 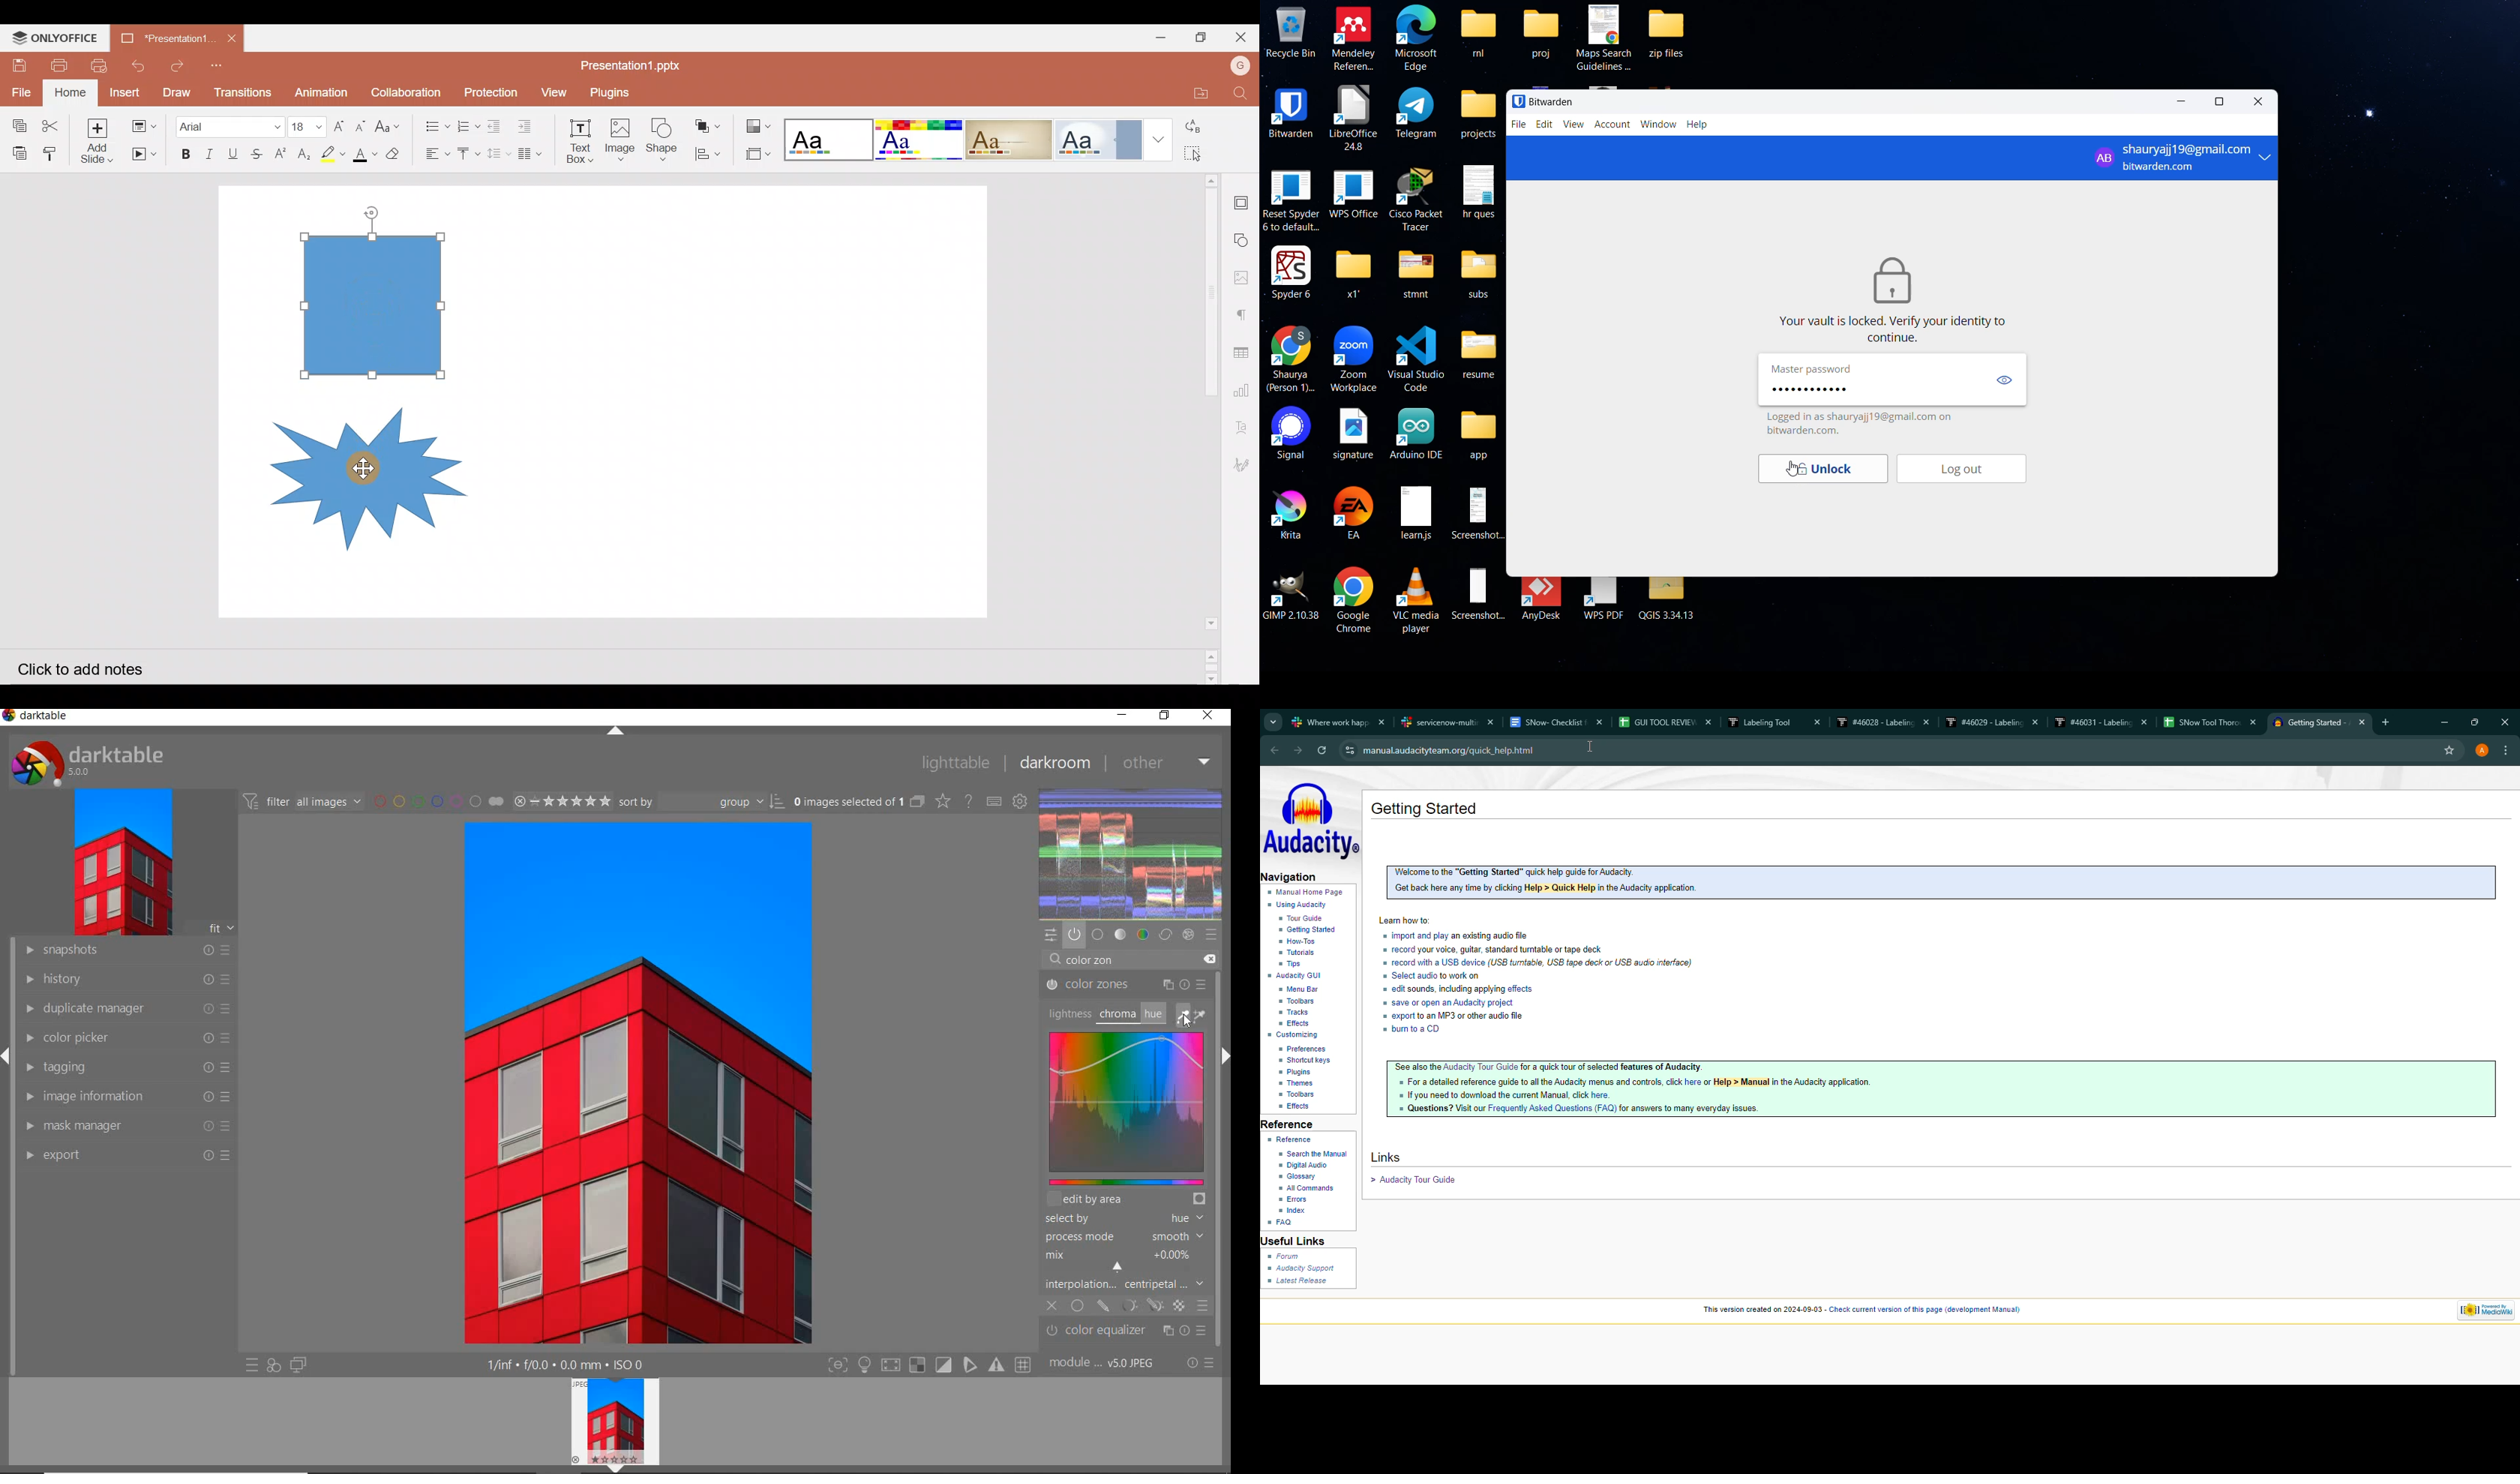 What do you see at coordinates (1406, 920) in the screenshot?
I see `learn how to` at bounding box center [1406, 920].